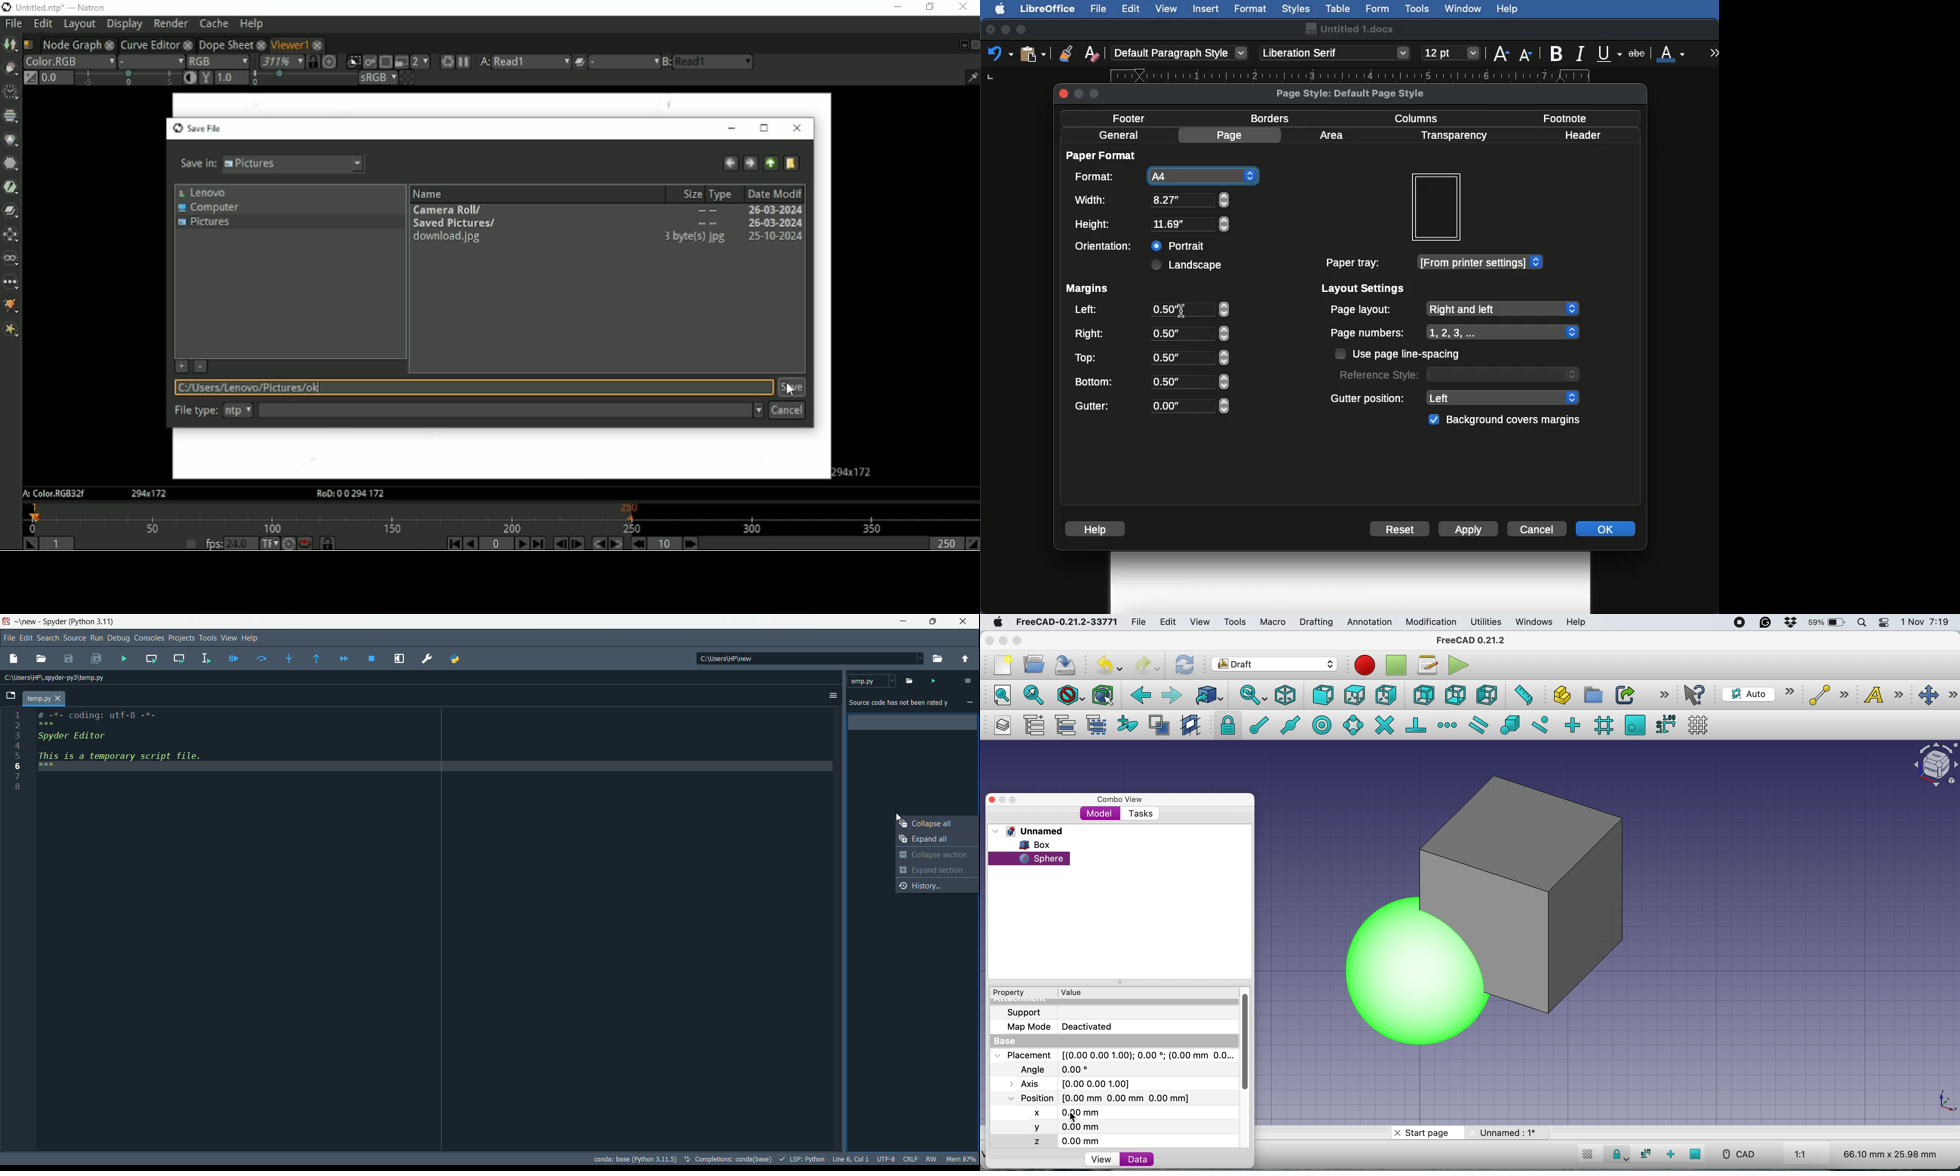 Image resolution: width=1960 pixels, height=1176 pixels. Describe the element at coordinates (633, 1158) in the screenshot. I see `conda: base (Python 3.11.5)` at that location.